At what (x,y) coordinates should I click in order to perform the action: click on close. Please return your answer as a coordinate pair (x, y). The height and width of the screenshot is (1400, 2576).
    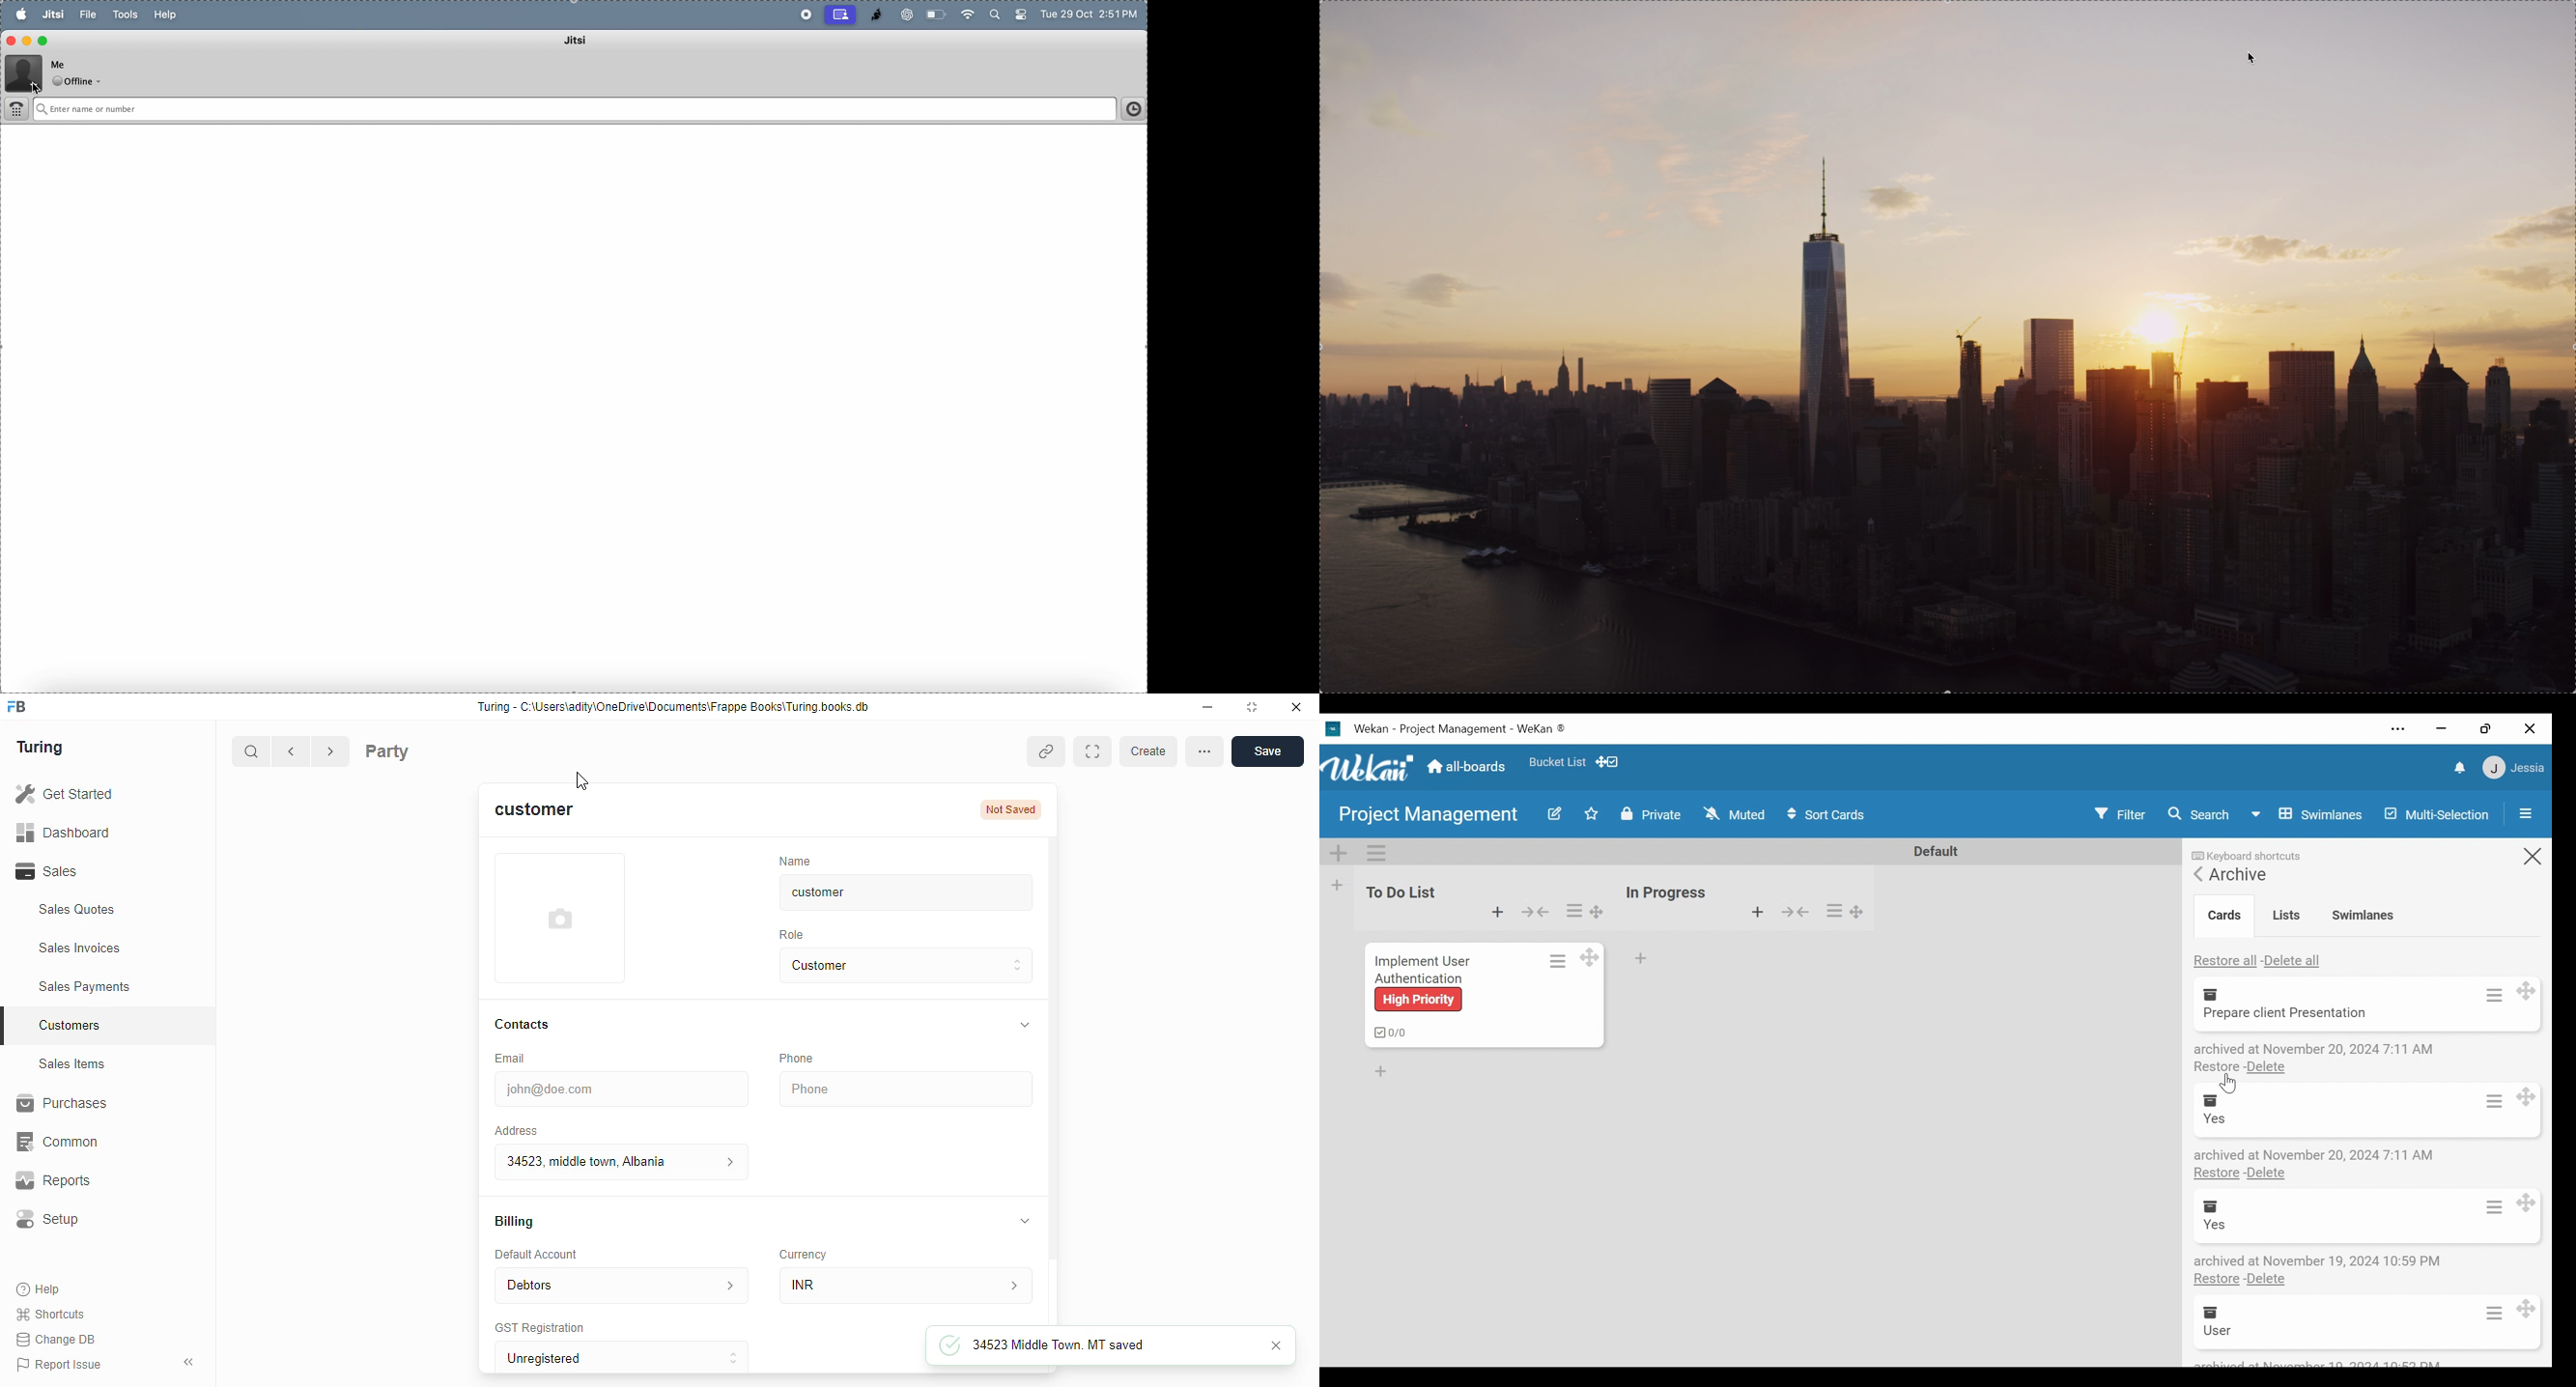
    Looking at the image, I should click on (1299, 707).